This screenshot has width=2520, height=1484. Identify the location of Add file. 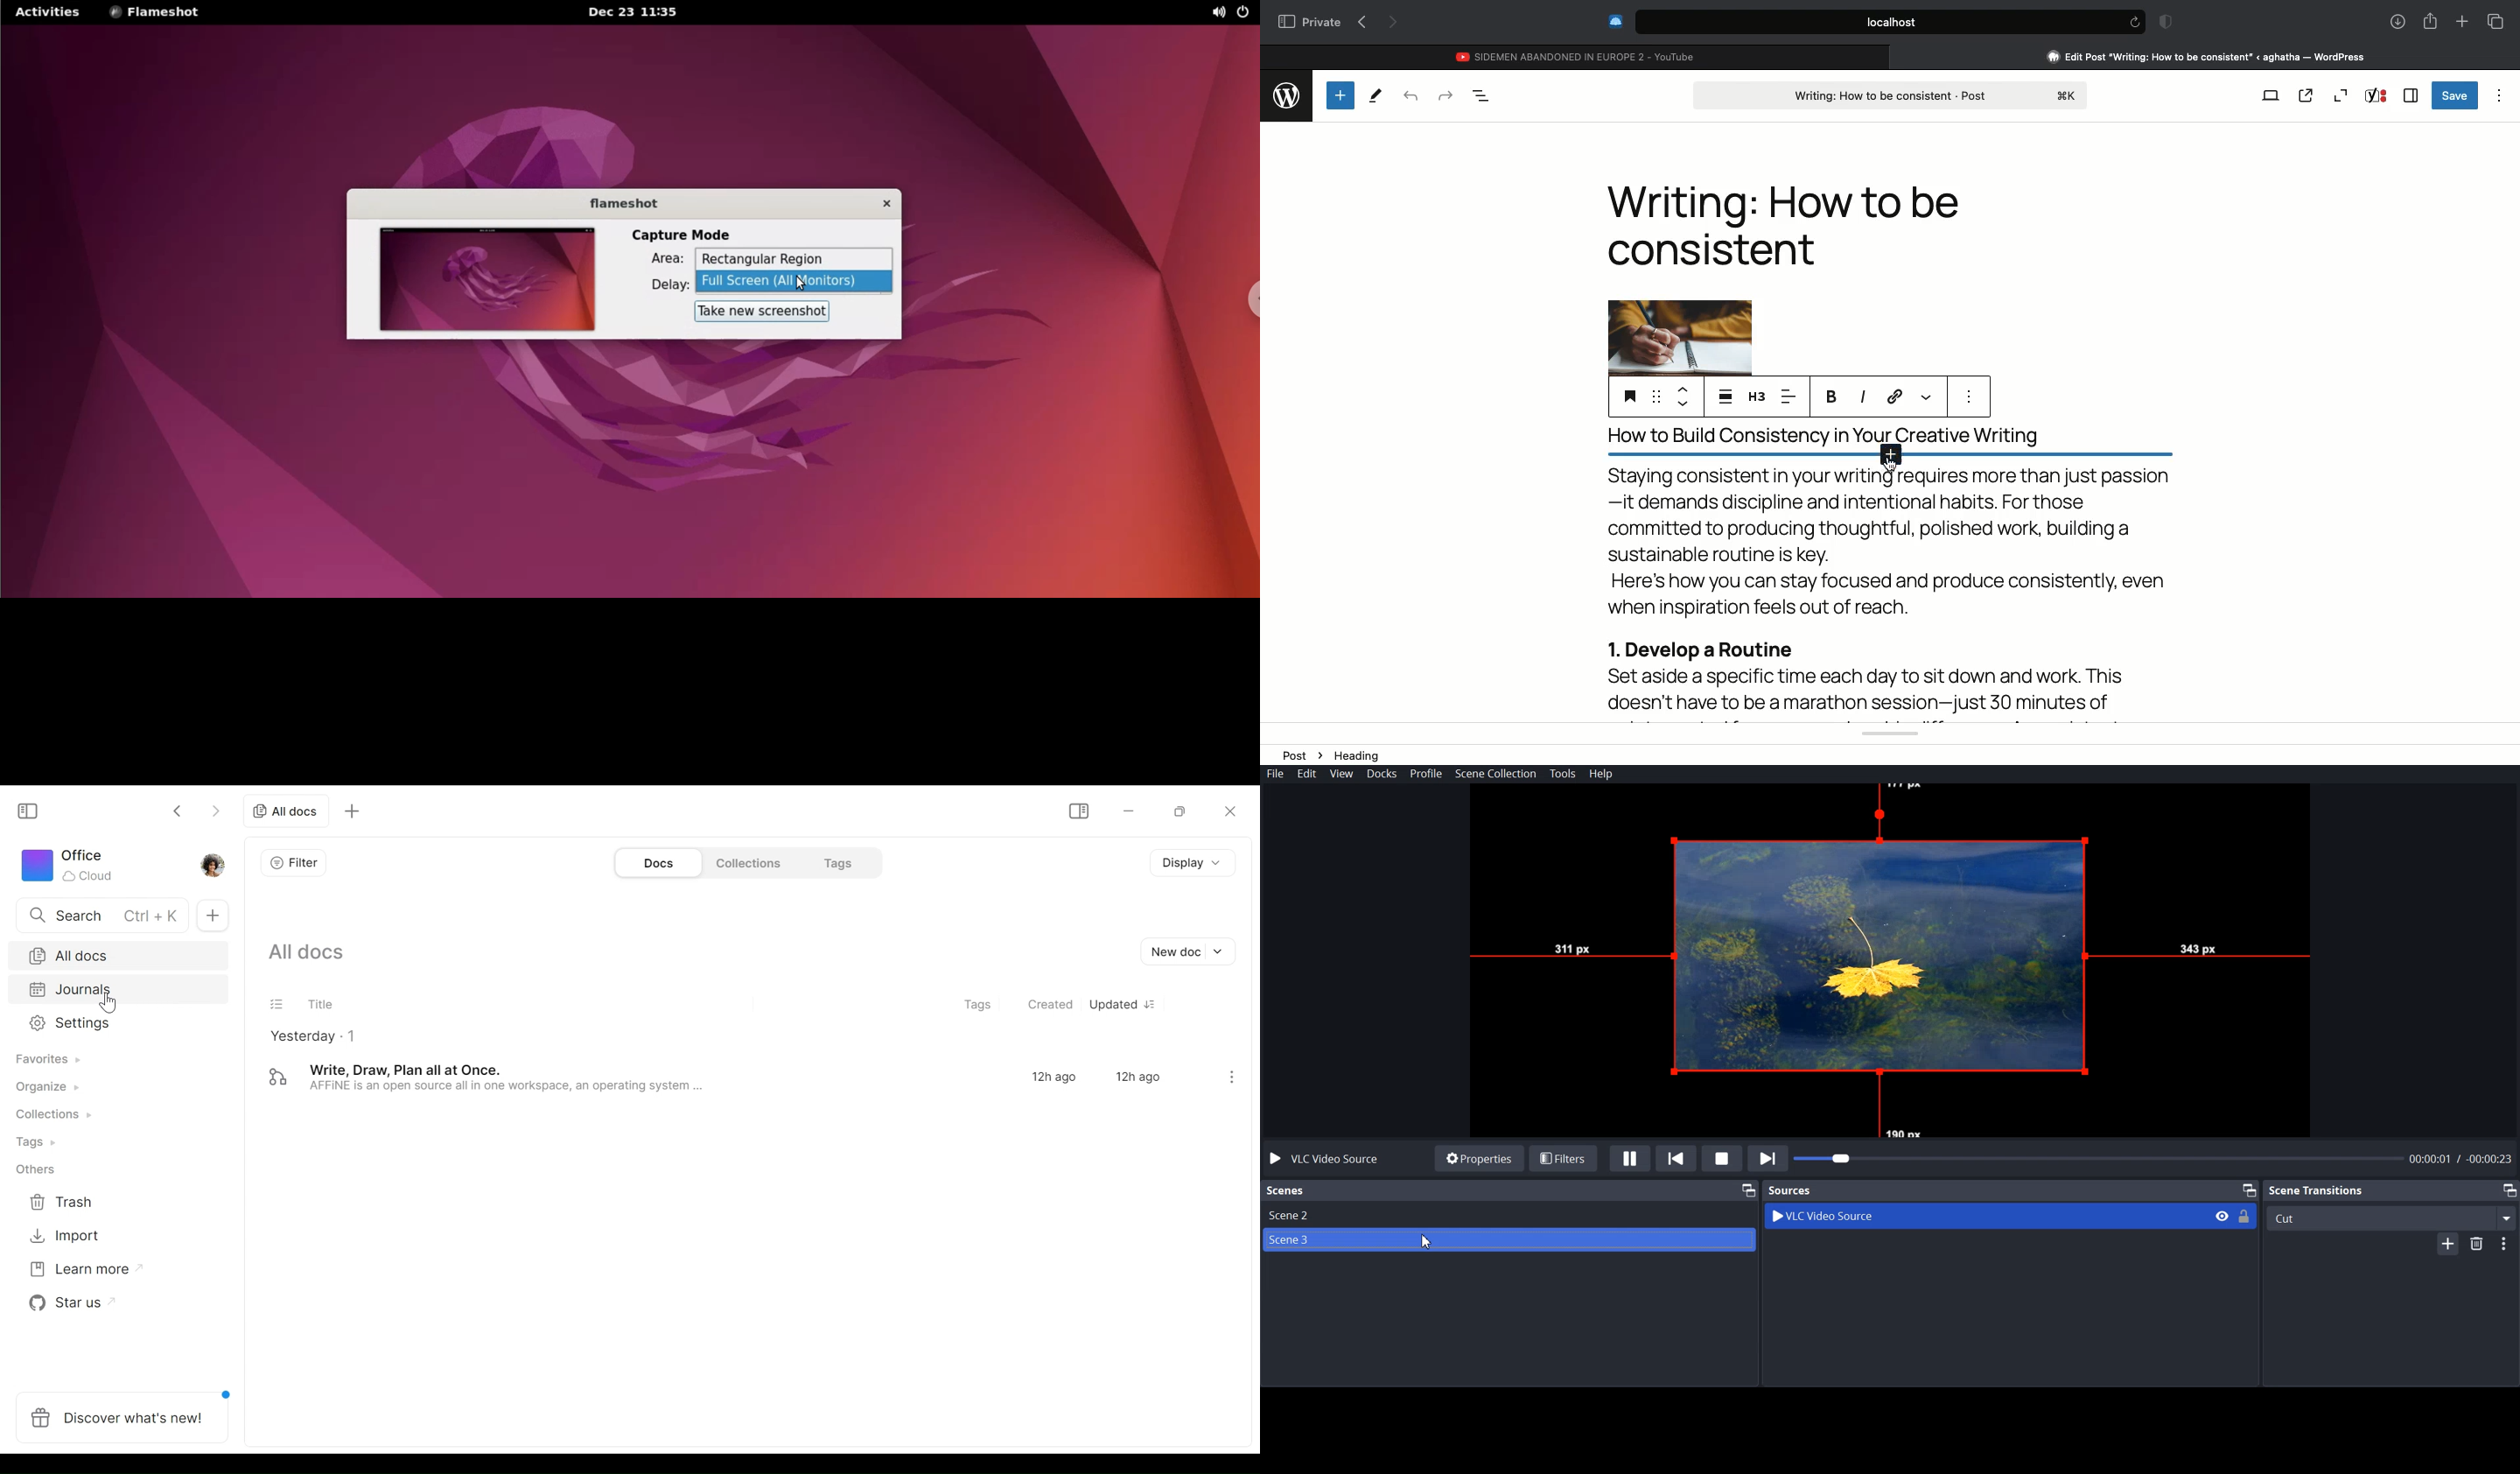
(2443, 1244).